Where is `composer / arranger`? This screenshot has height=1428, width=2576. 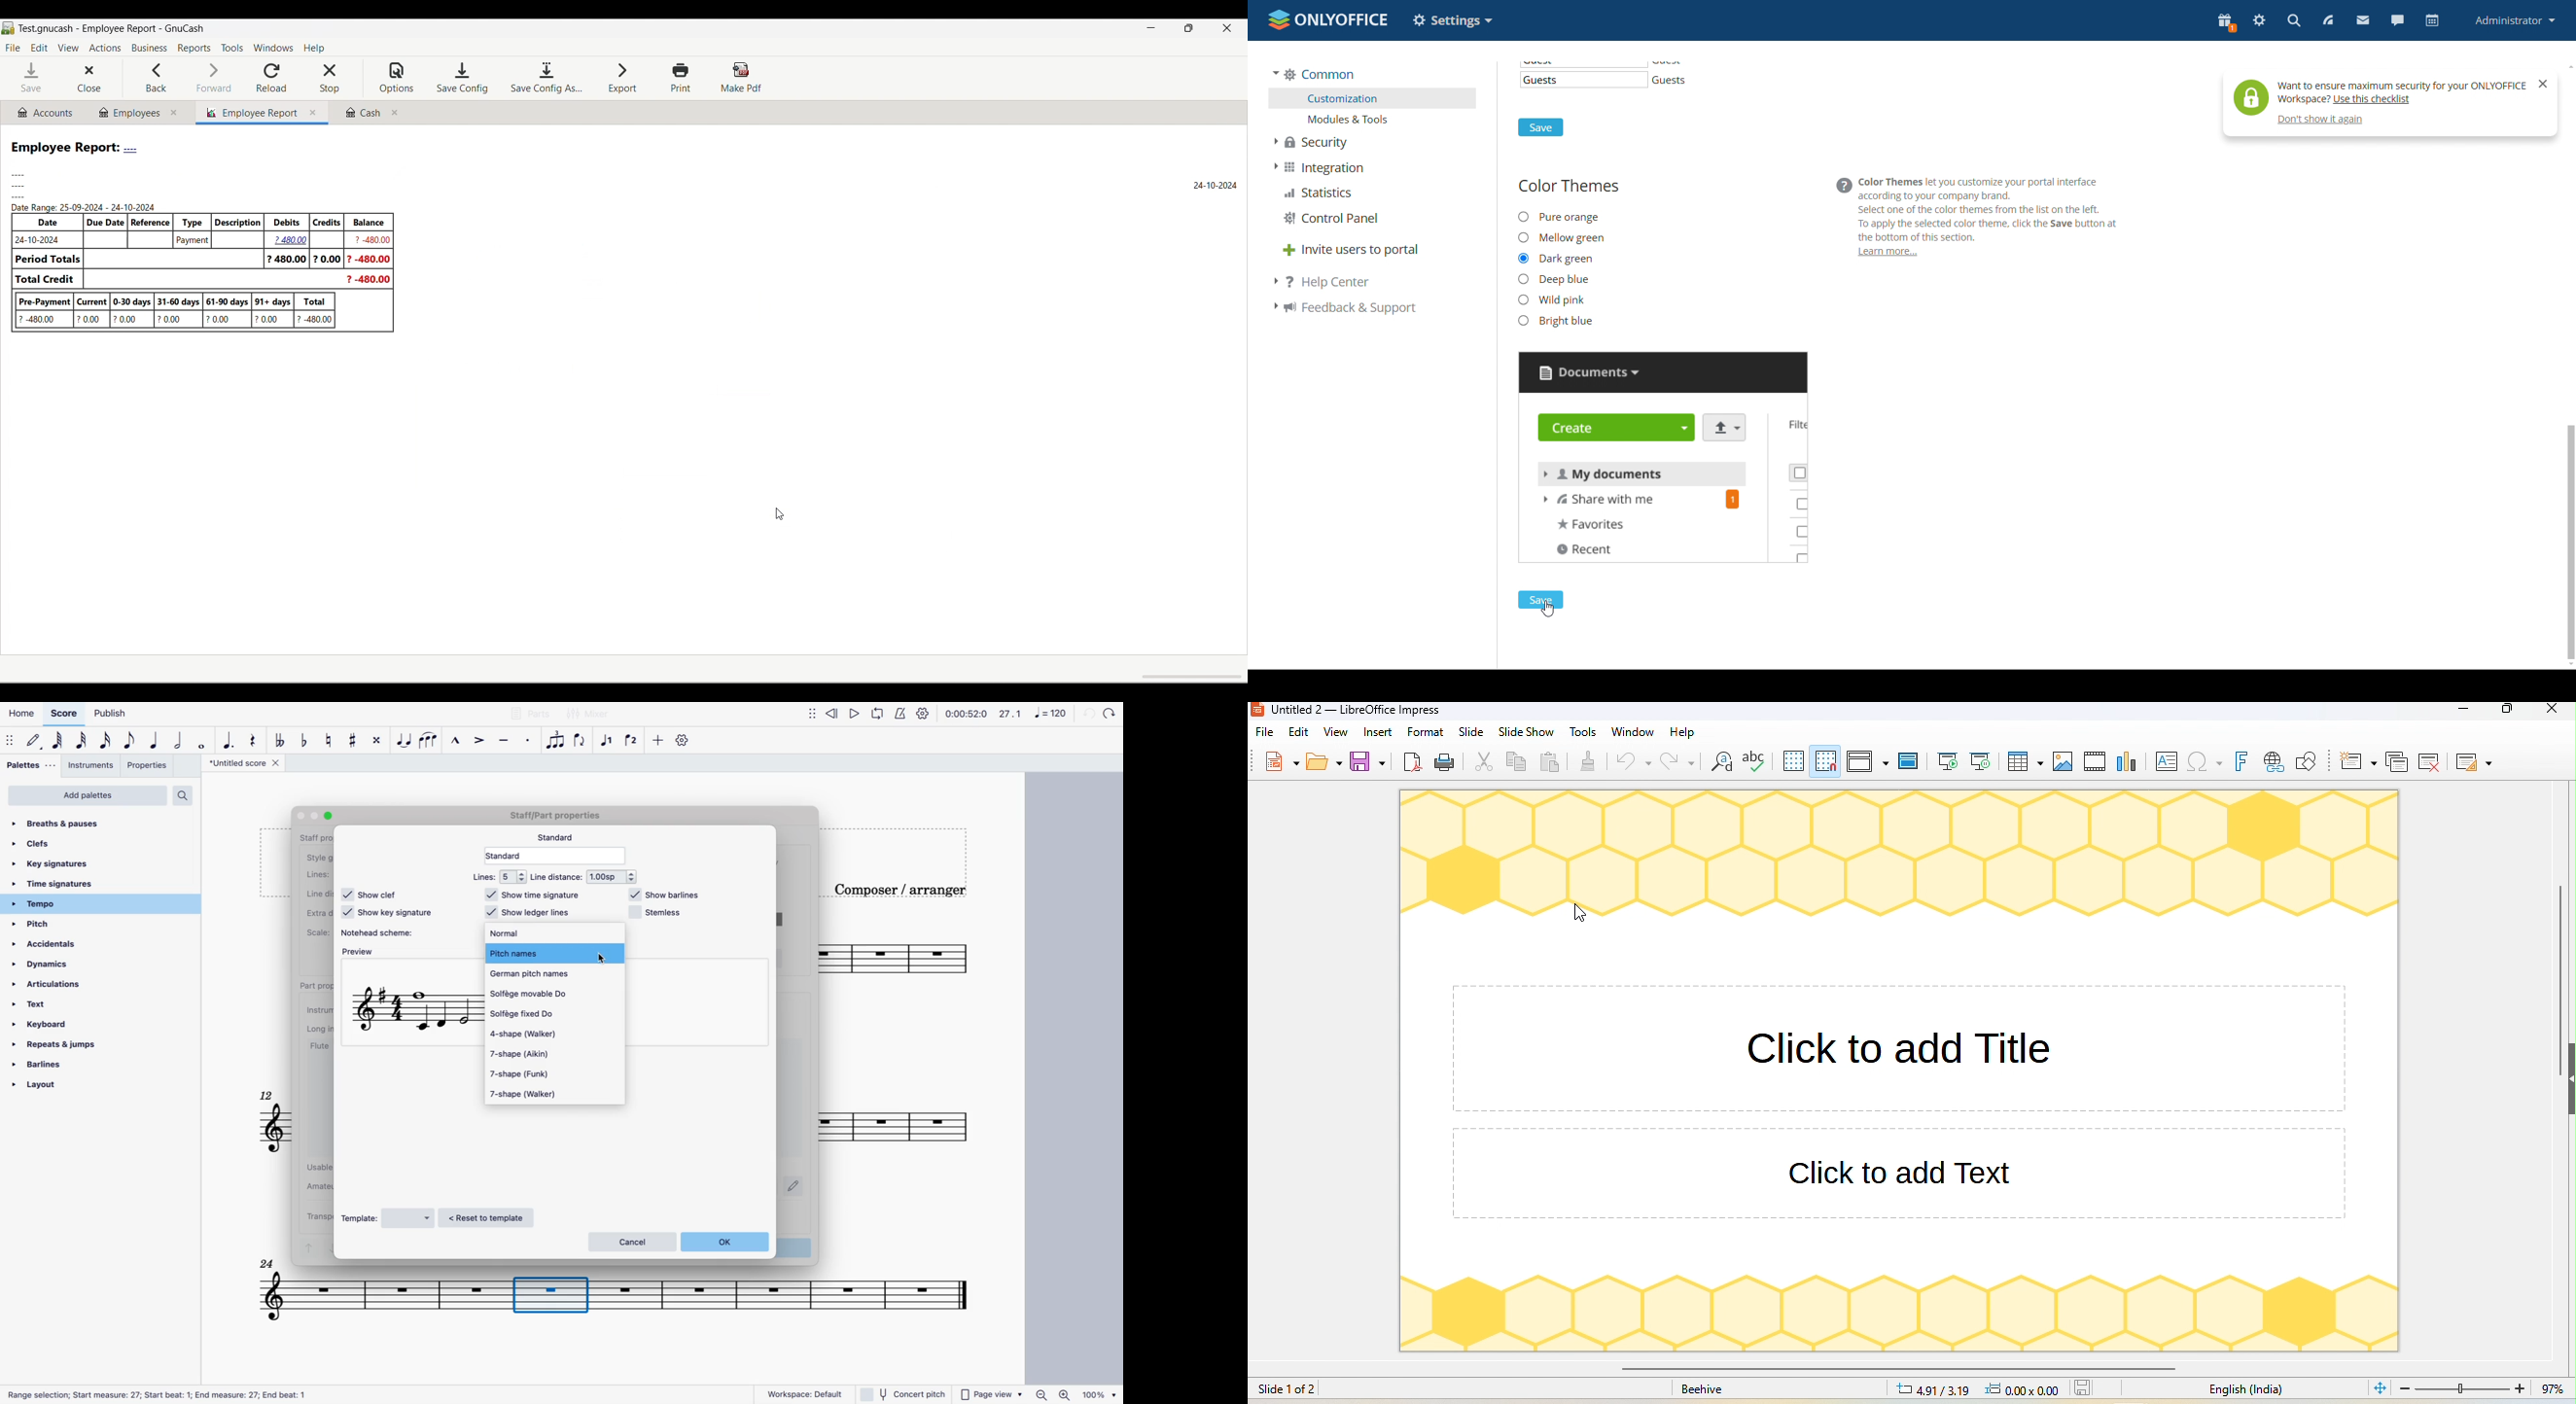 composer / arranger is located at coordinates (905, 888).